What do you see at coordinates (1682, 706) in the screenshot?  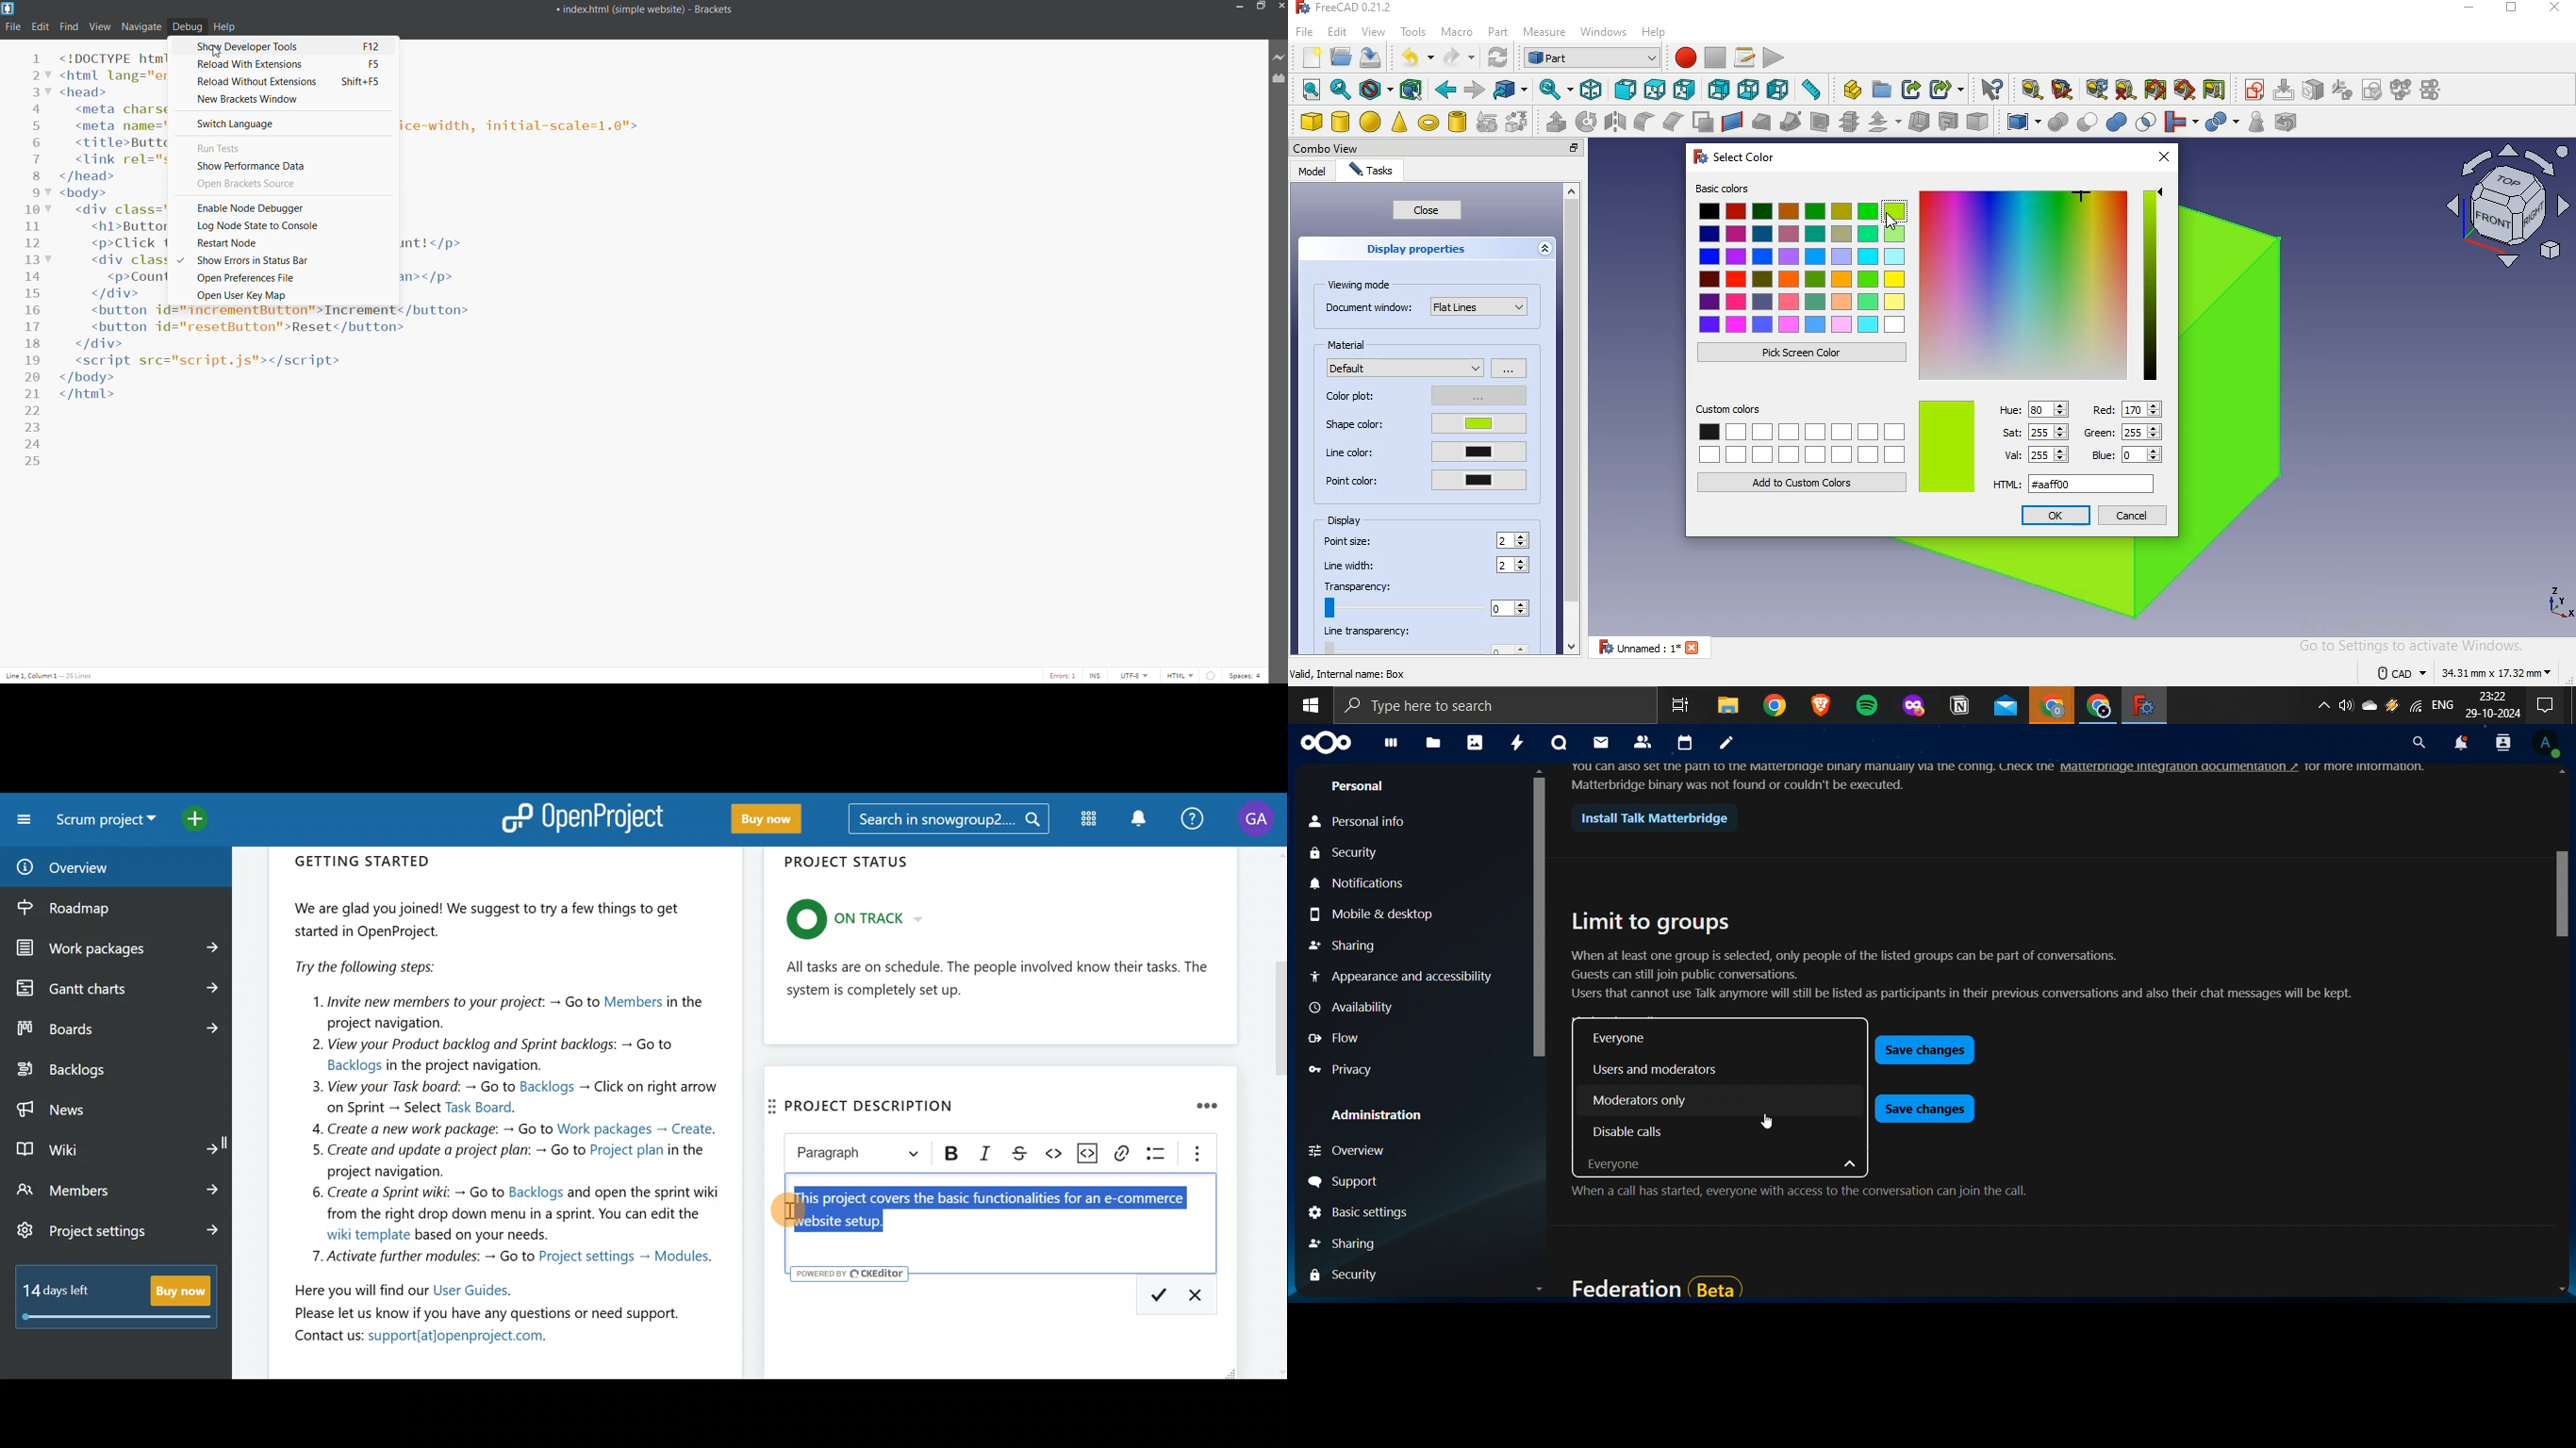 I see `task view` at bounding box center [1682, 706].